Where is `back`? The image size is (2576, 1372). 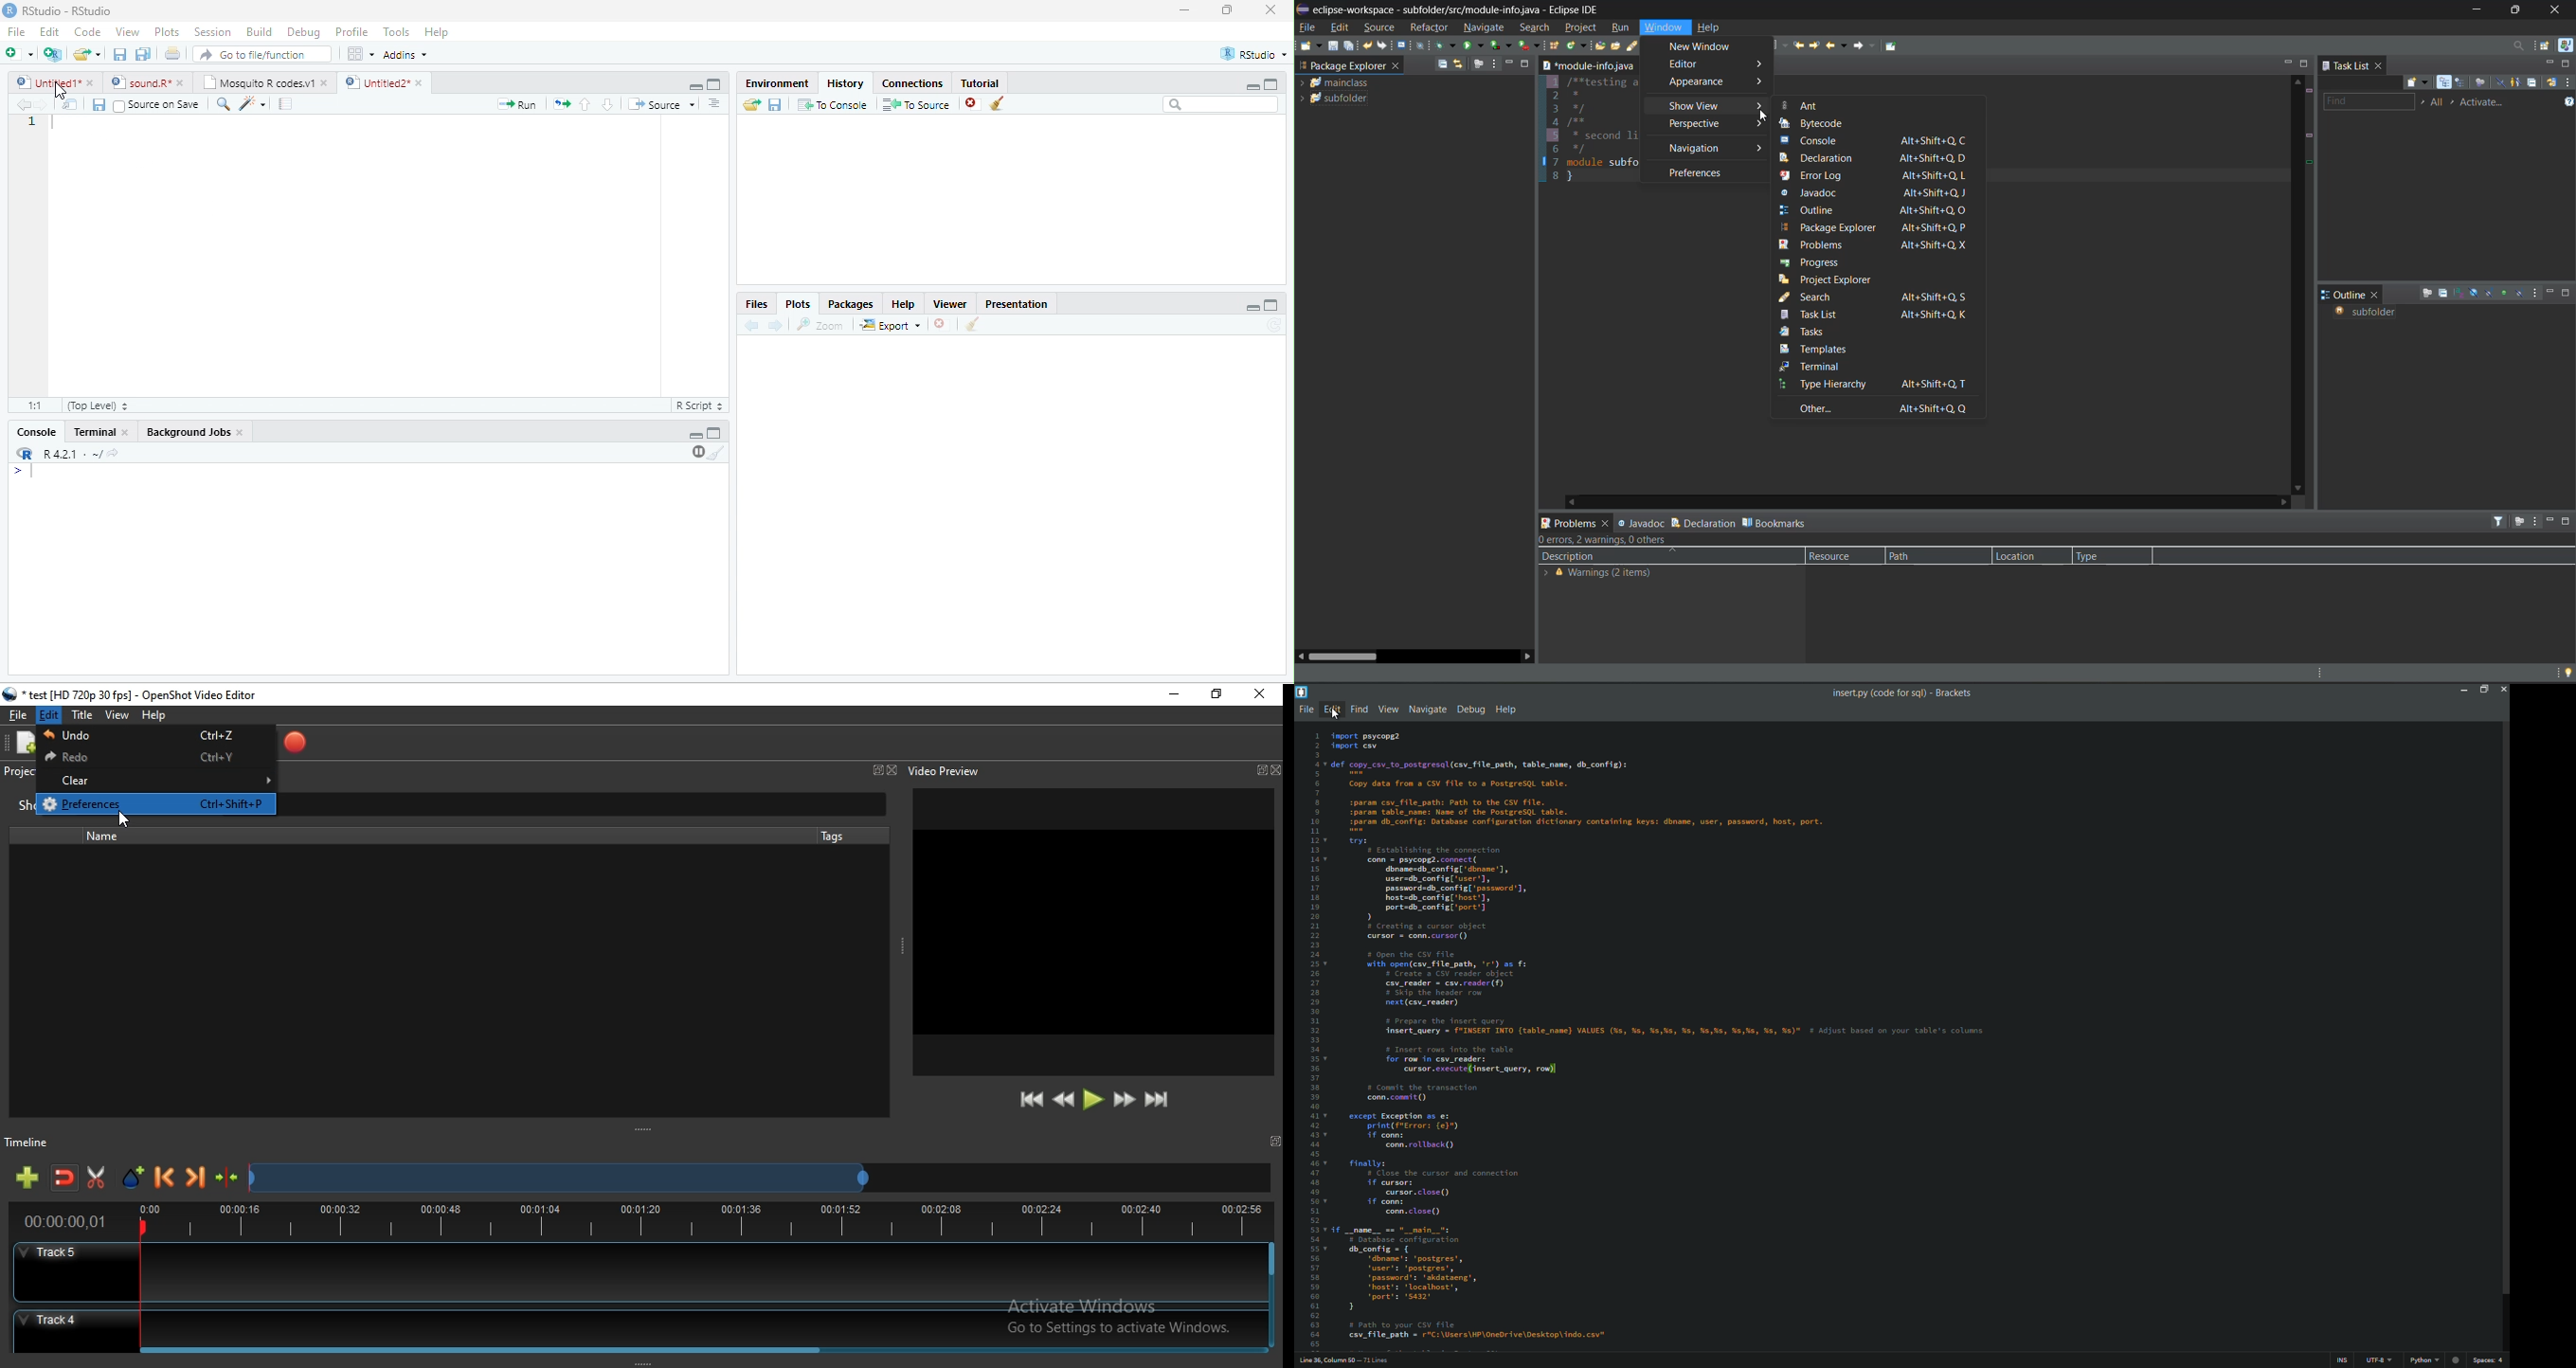
back is located at coordinates (750, 326).